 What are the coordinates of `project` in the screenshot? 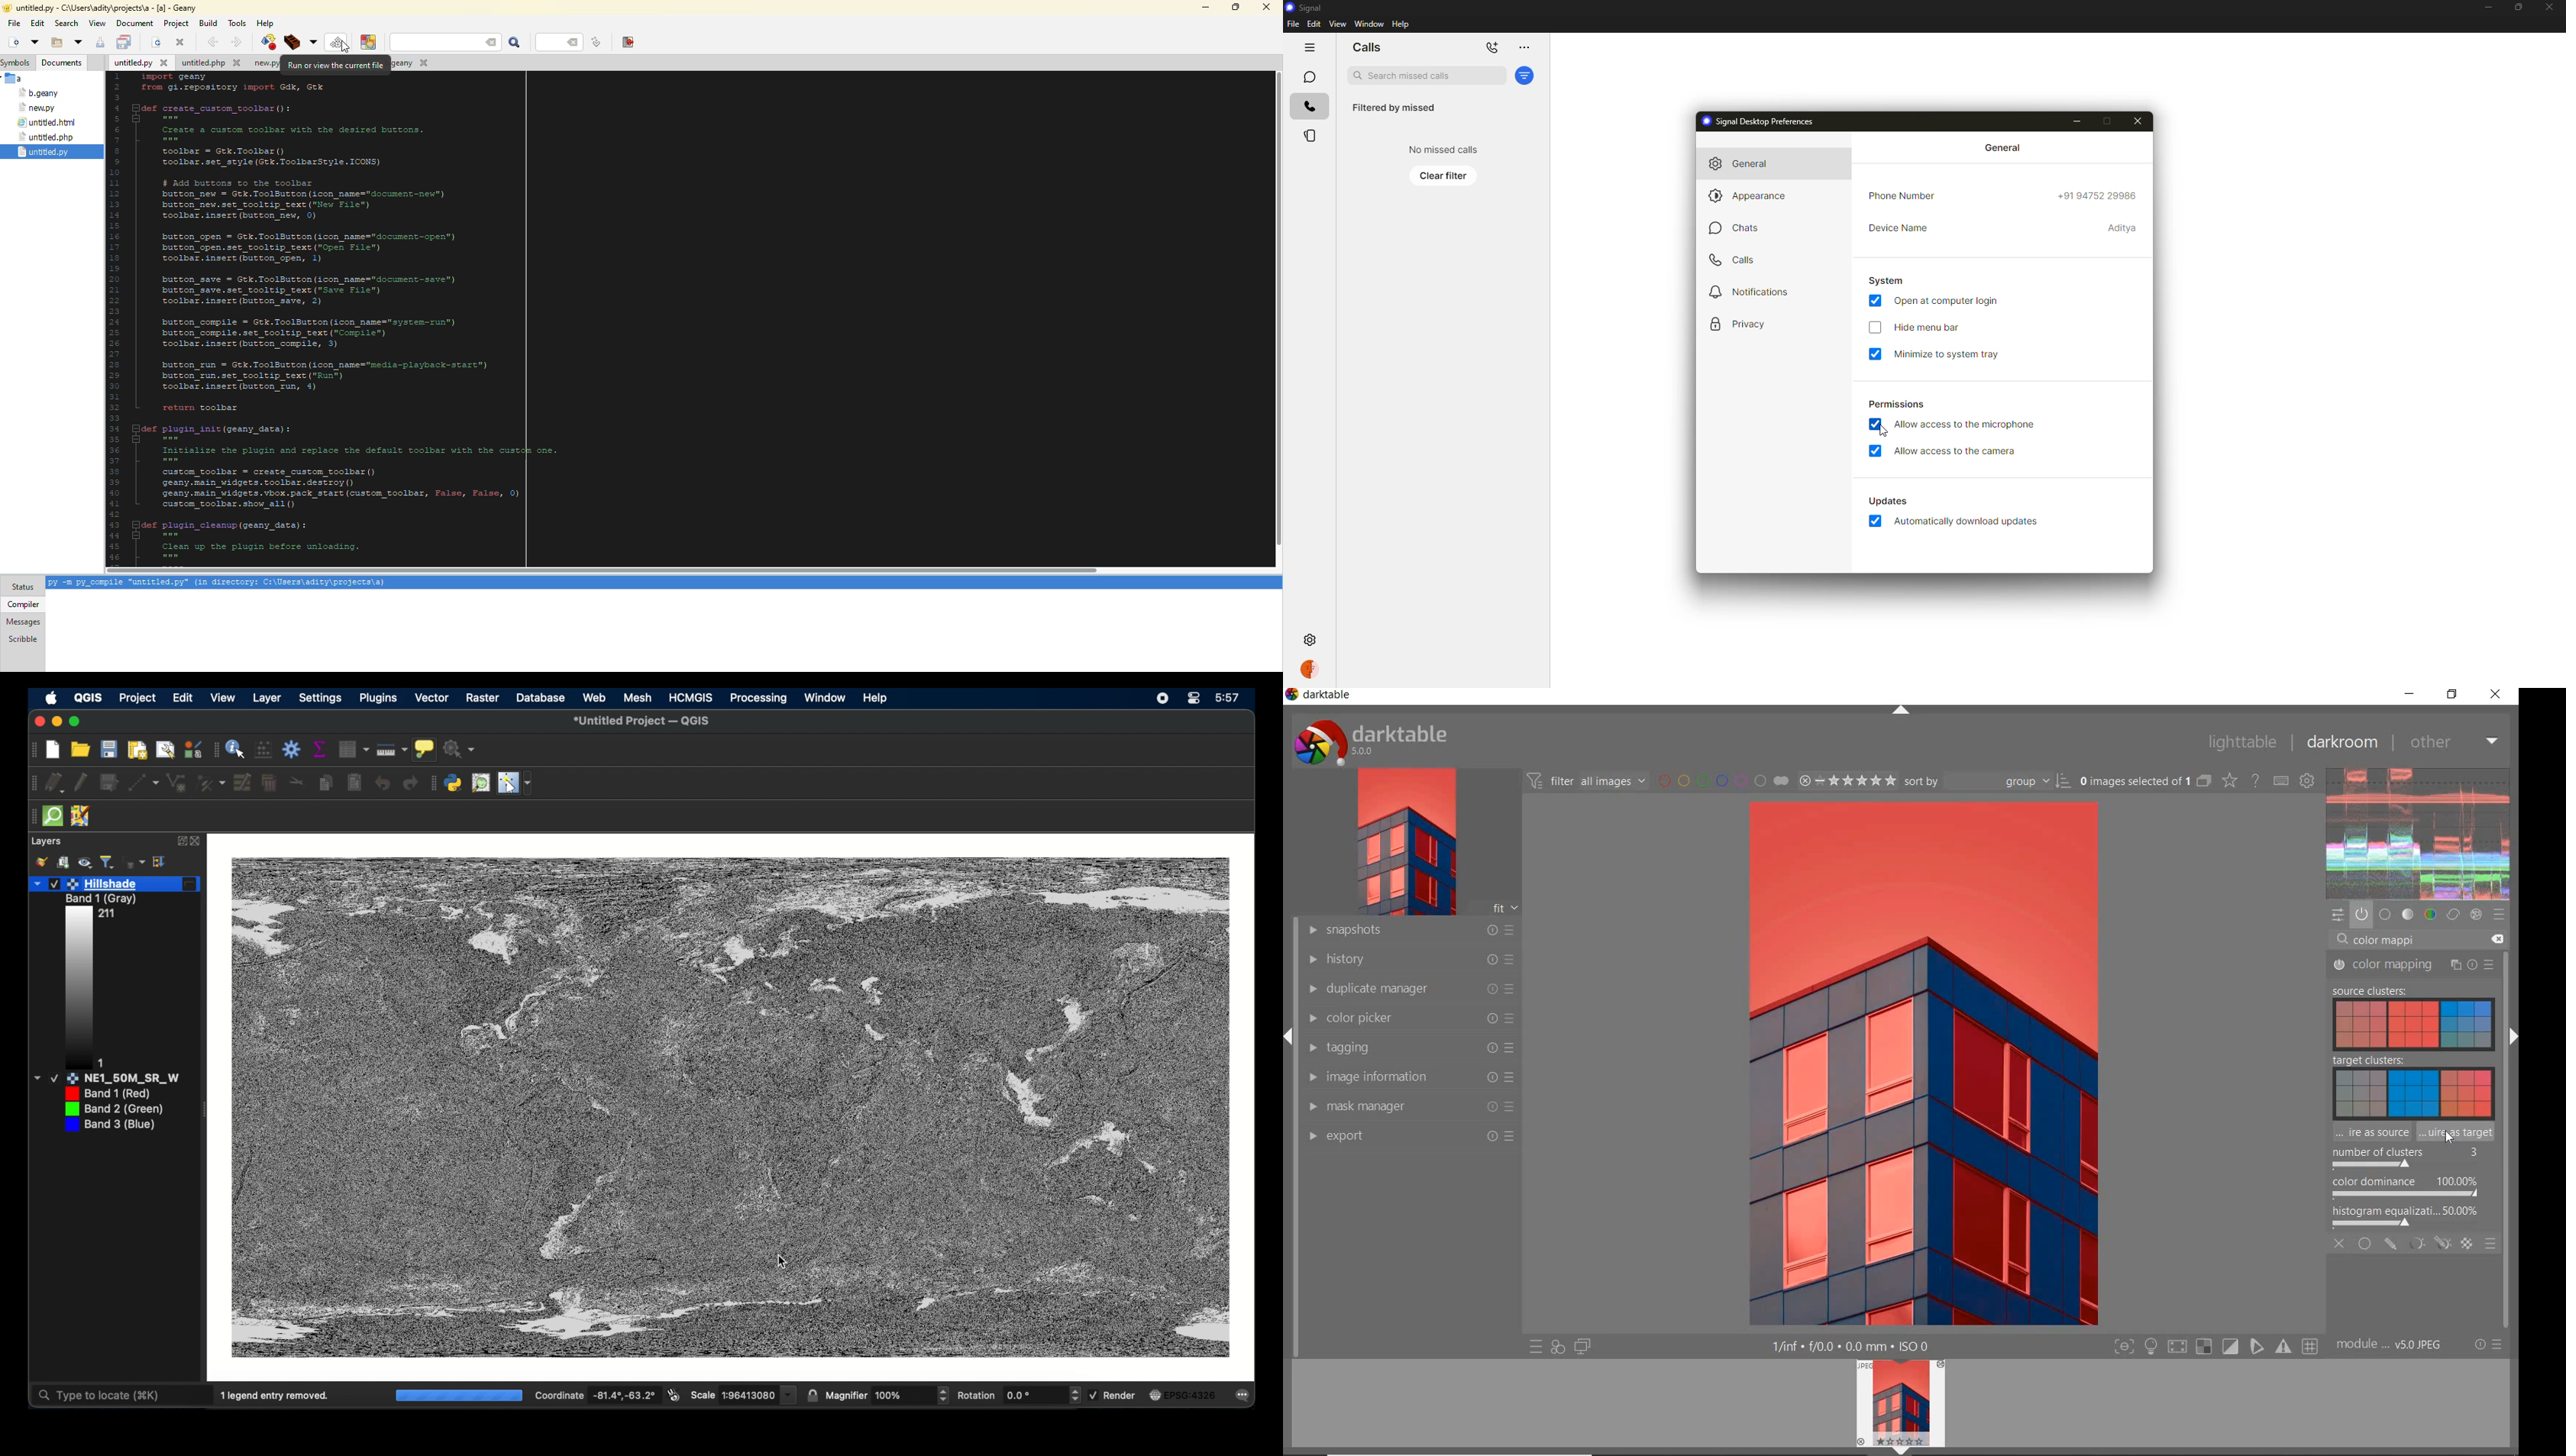 It's located at (138, 699).